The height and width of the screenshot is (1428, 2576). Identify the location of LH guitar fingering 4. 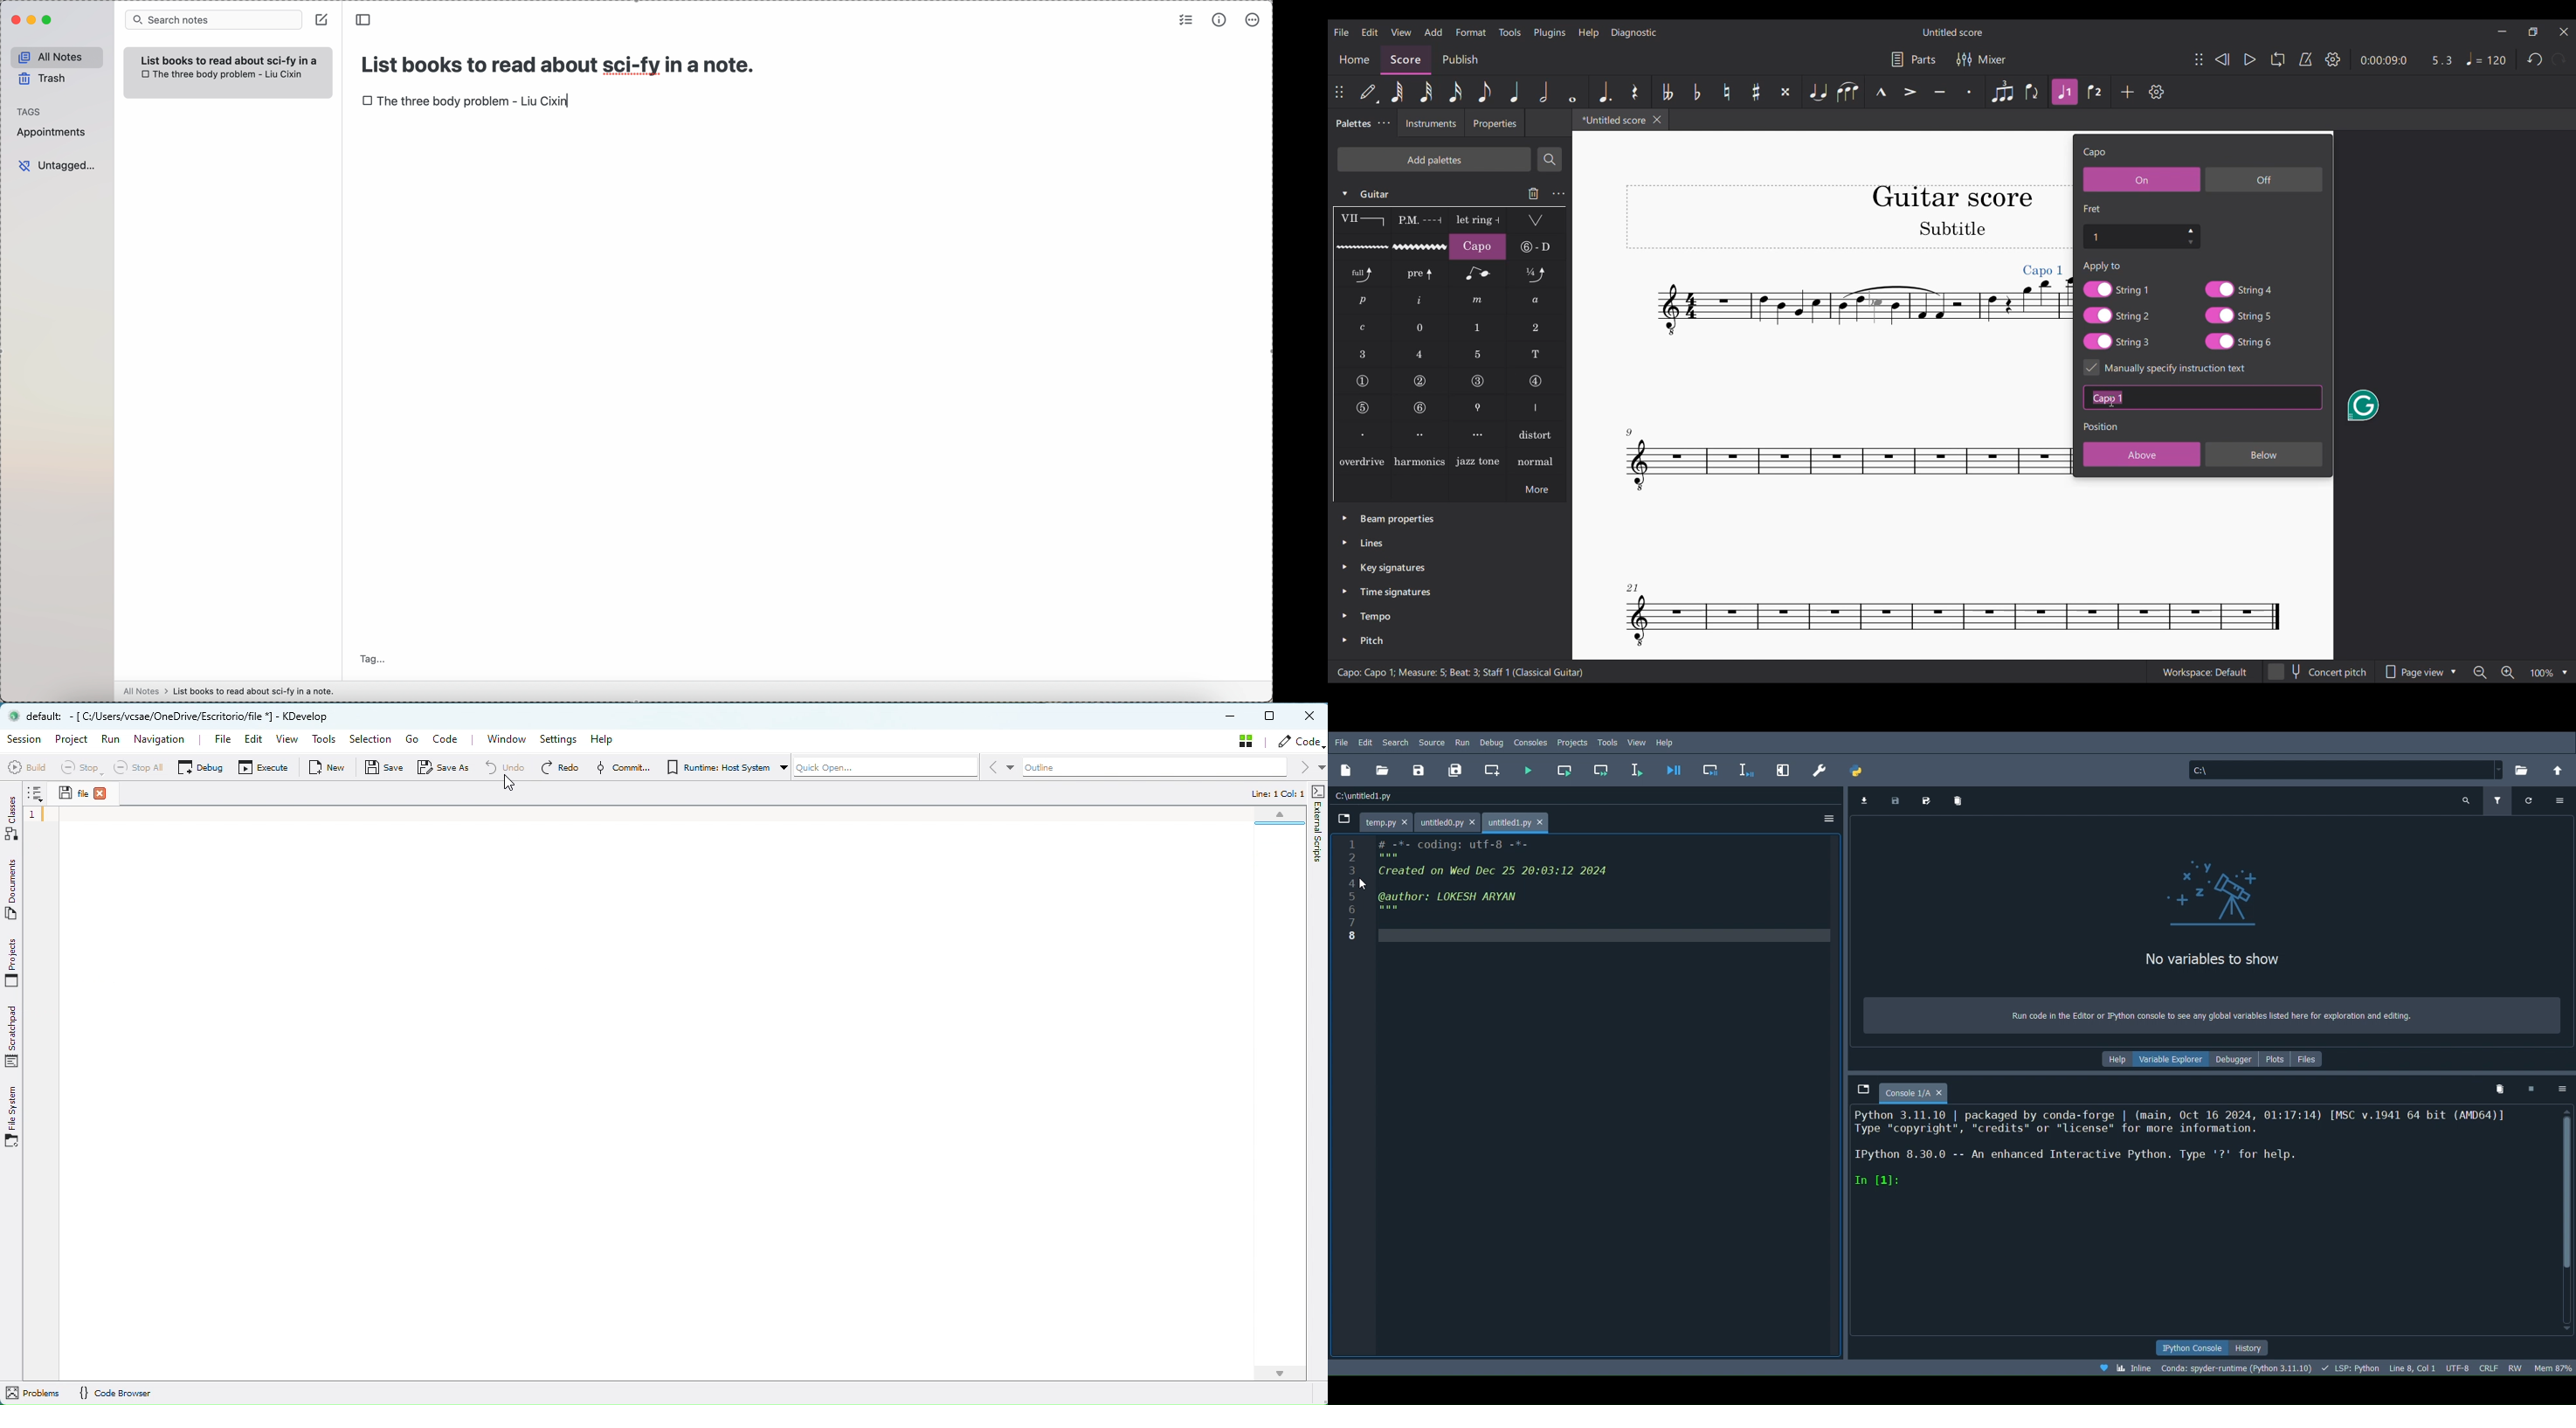
(1421, 354).